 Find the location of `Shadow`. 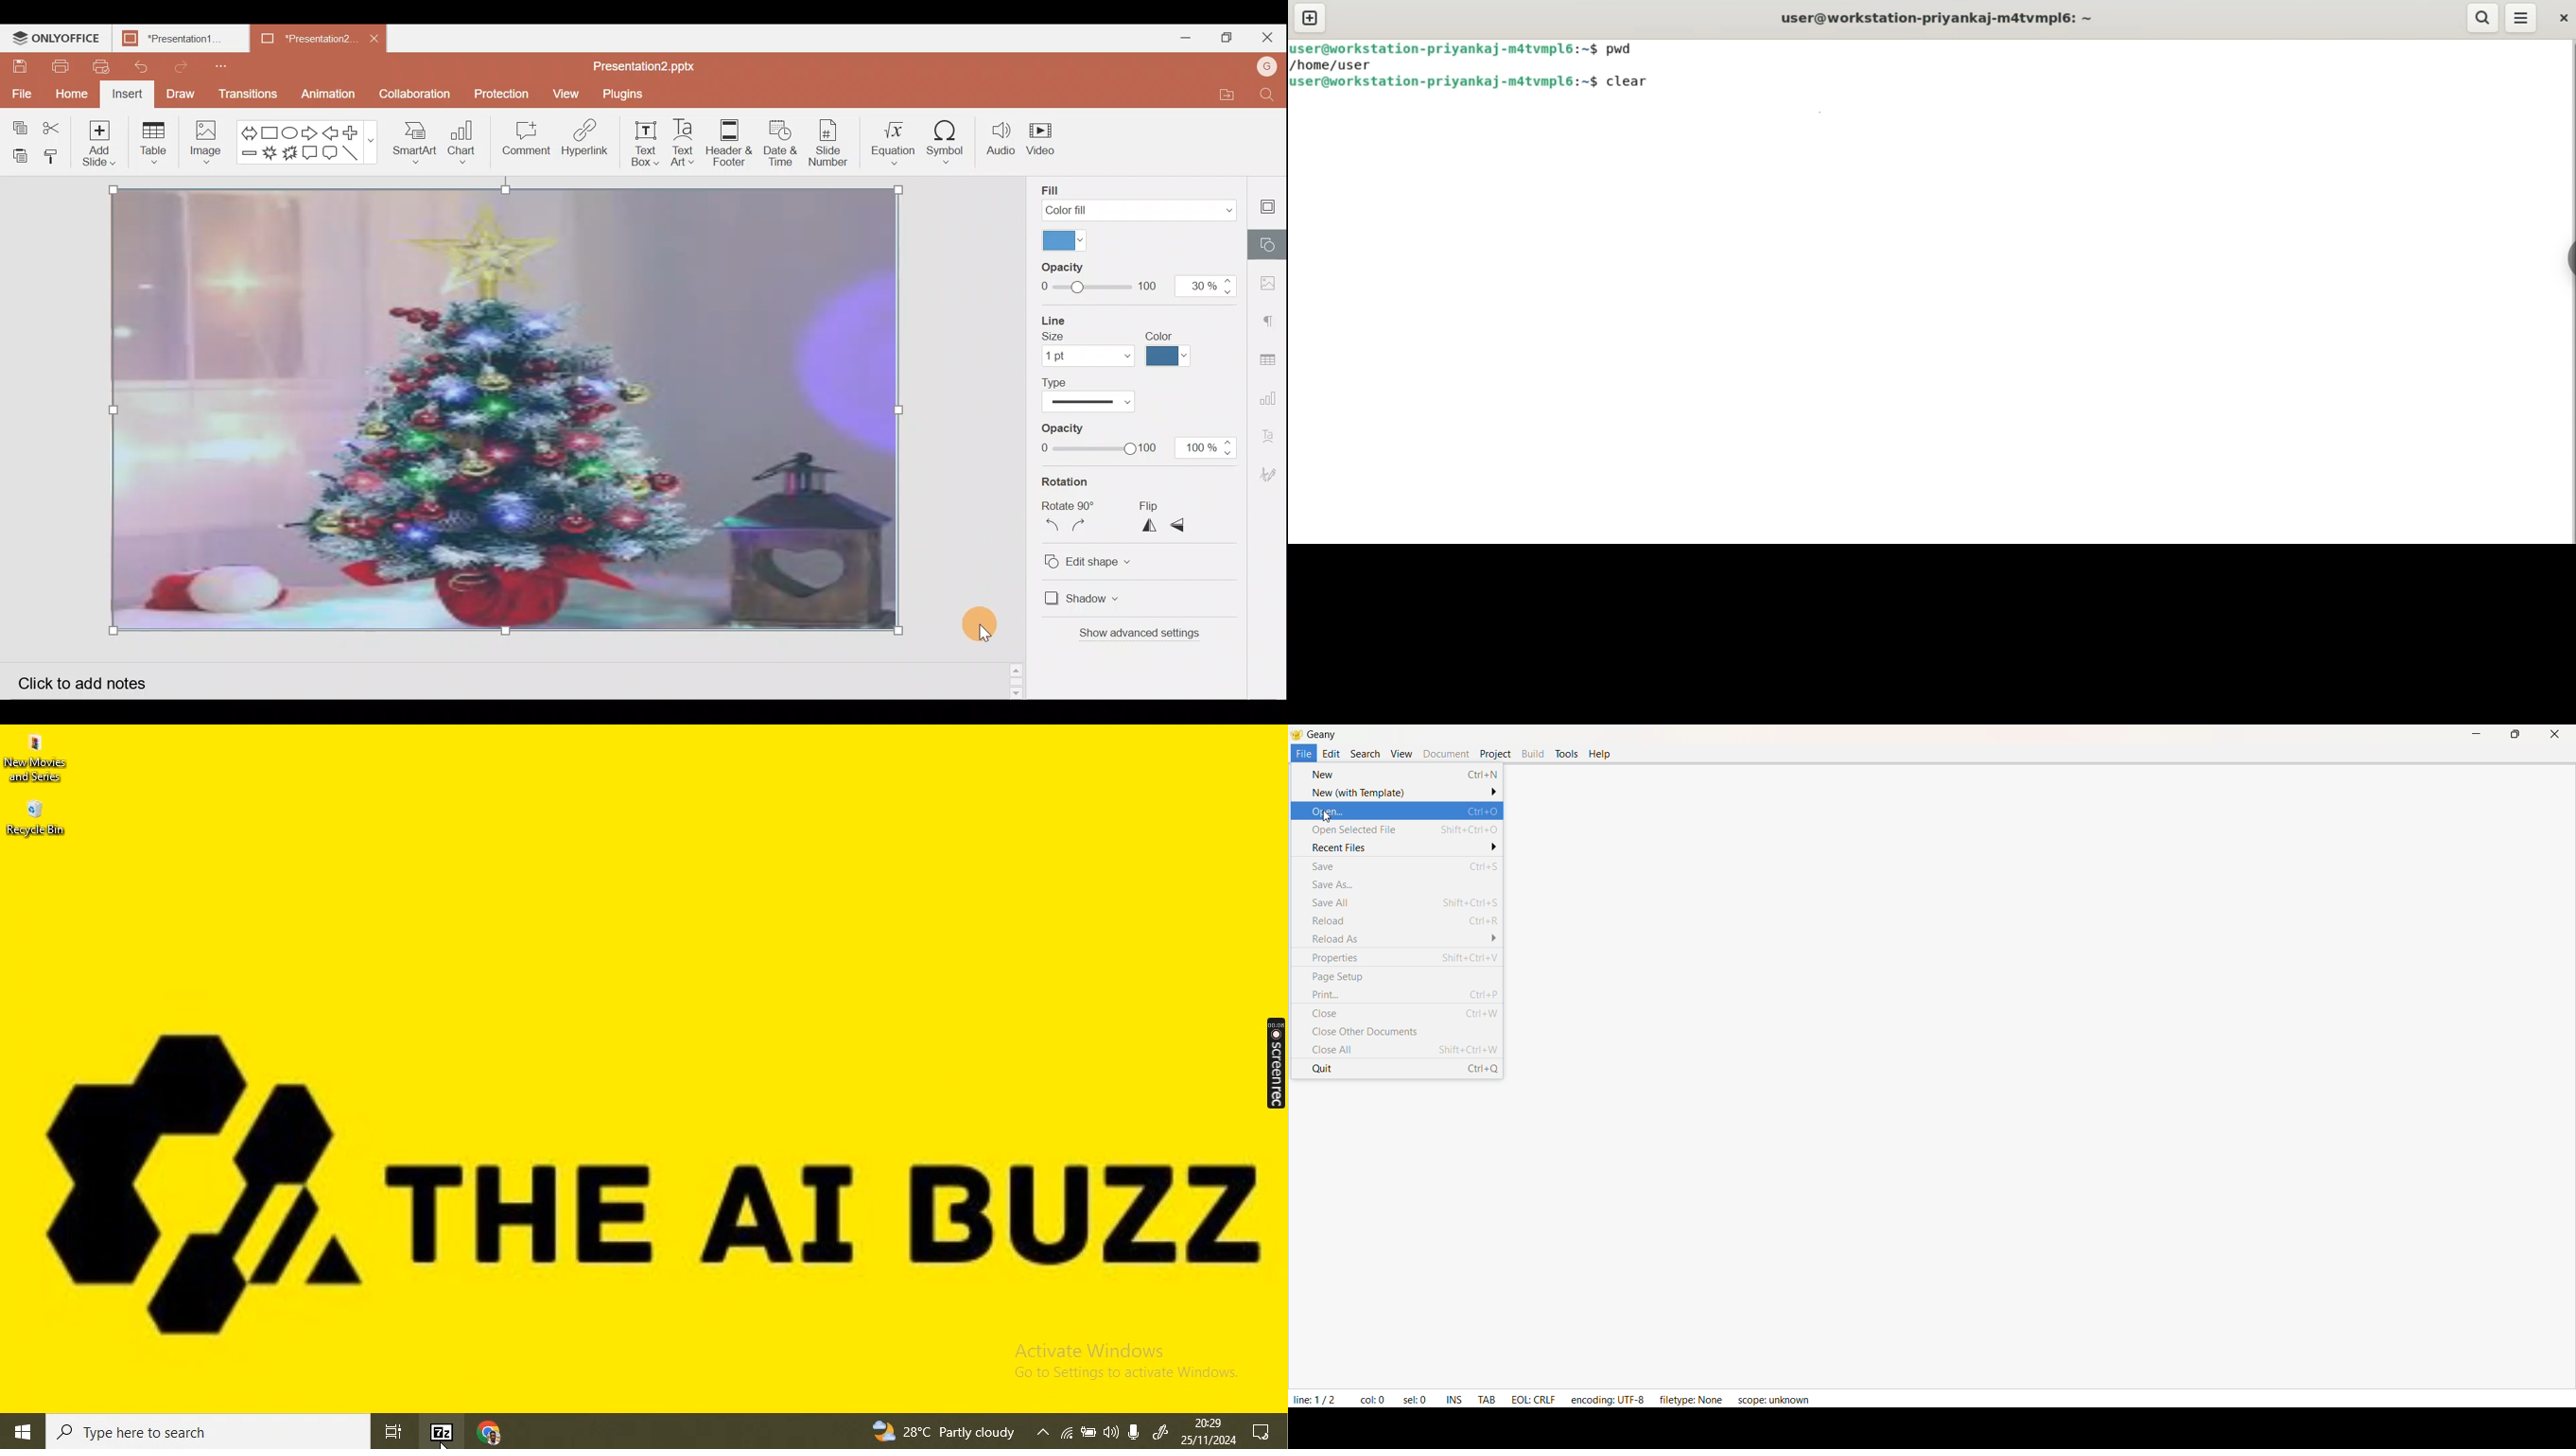

Shadow is located at coordinates (1083, 599).